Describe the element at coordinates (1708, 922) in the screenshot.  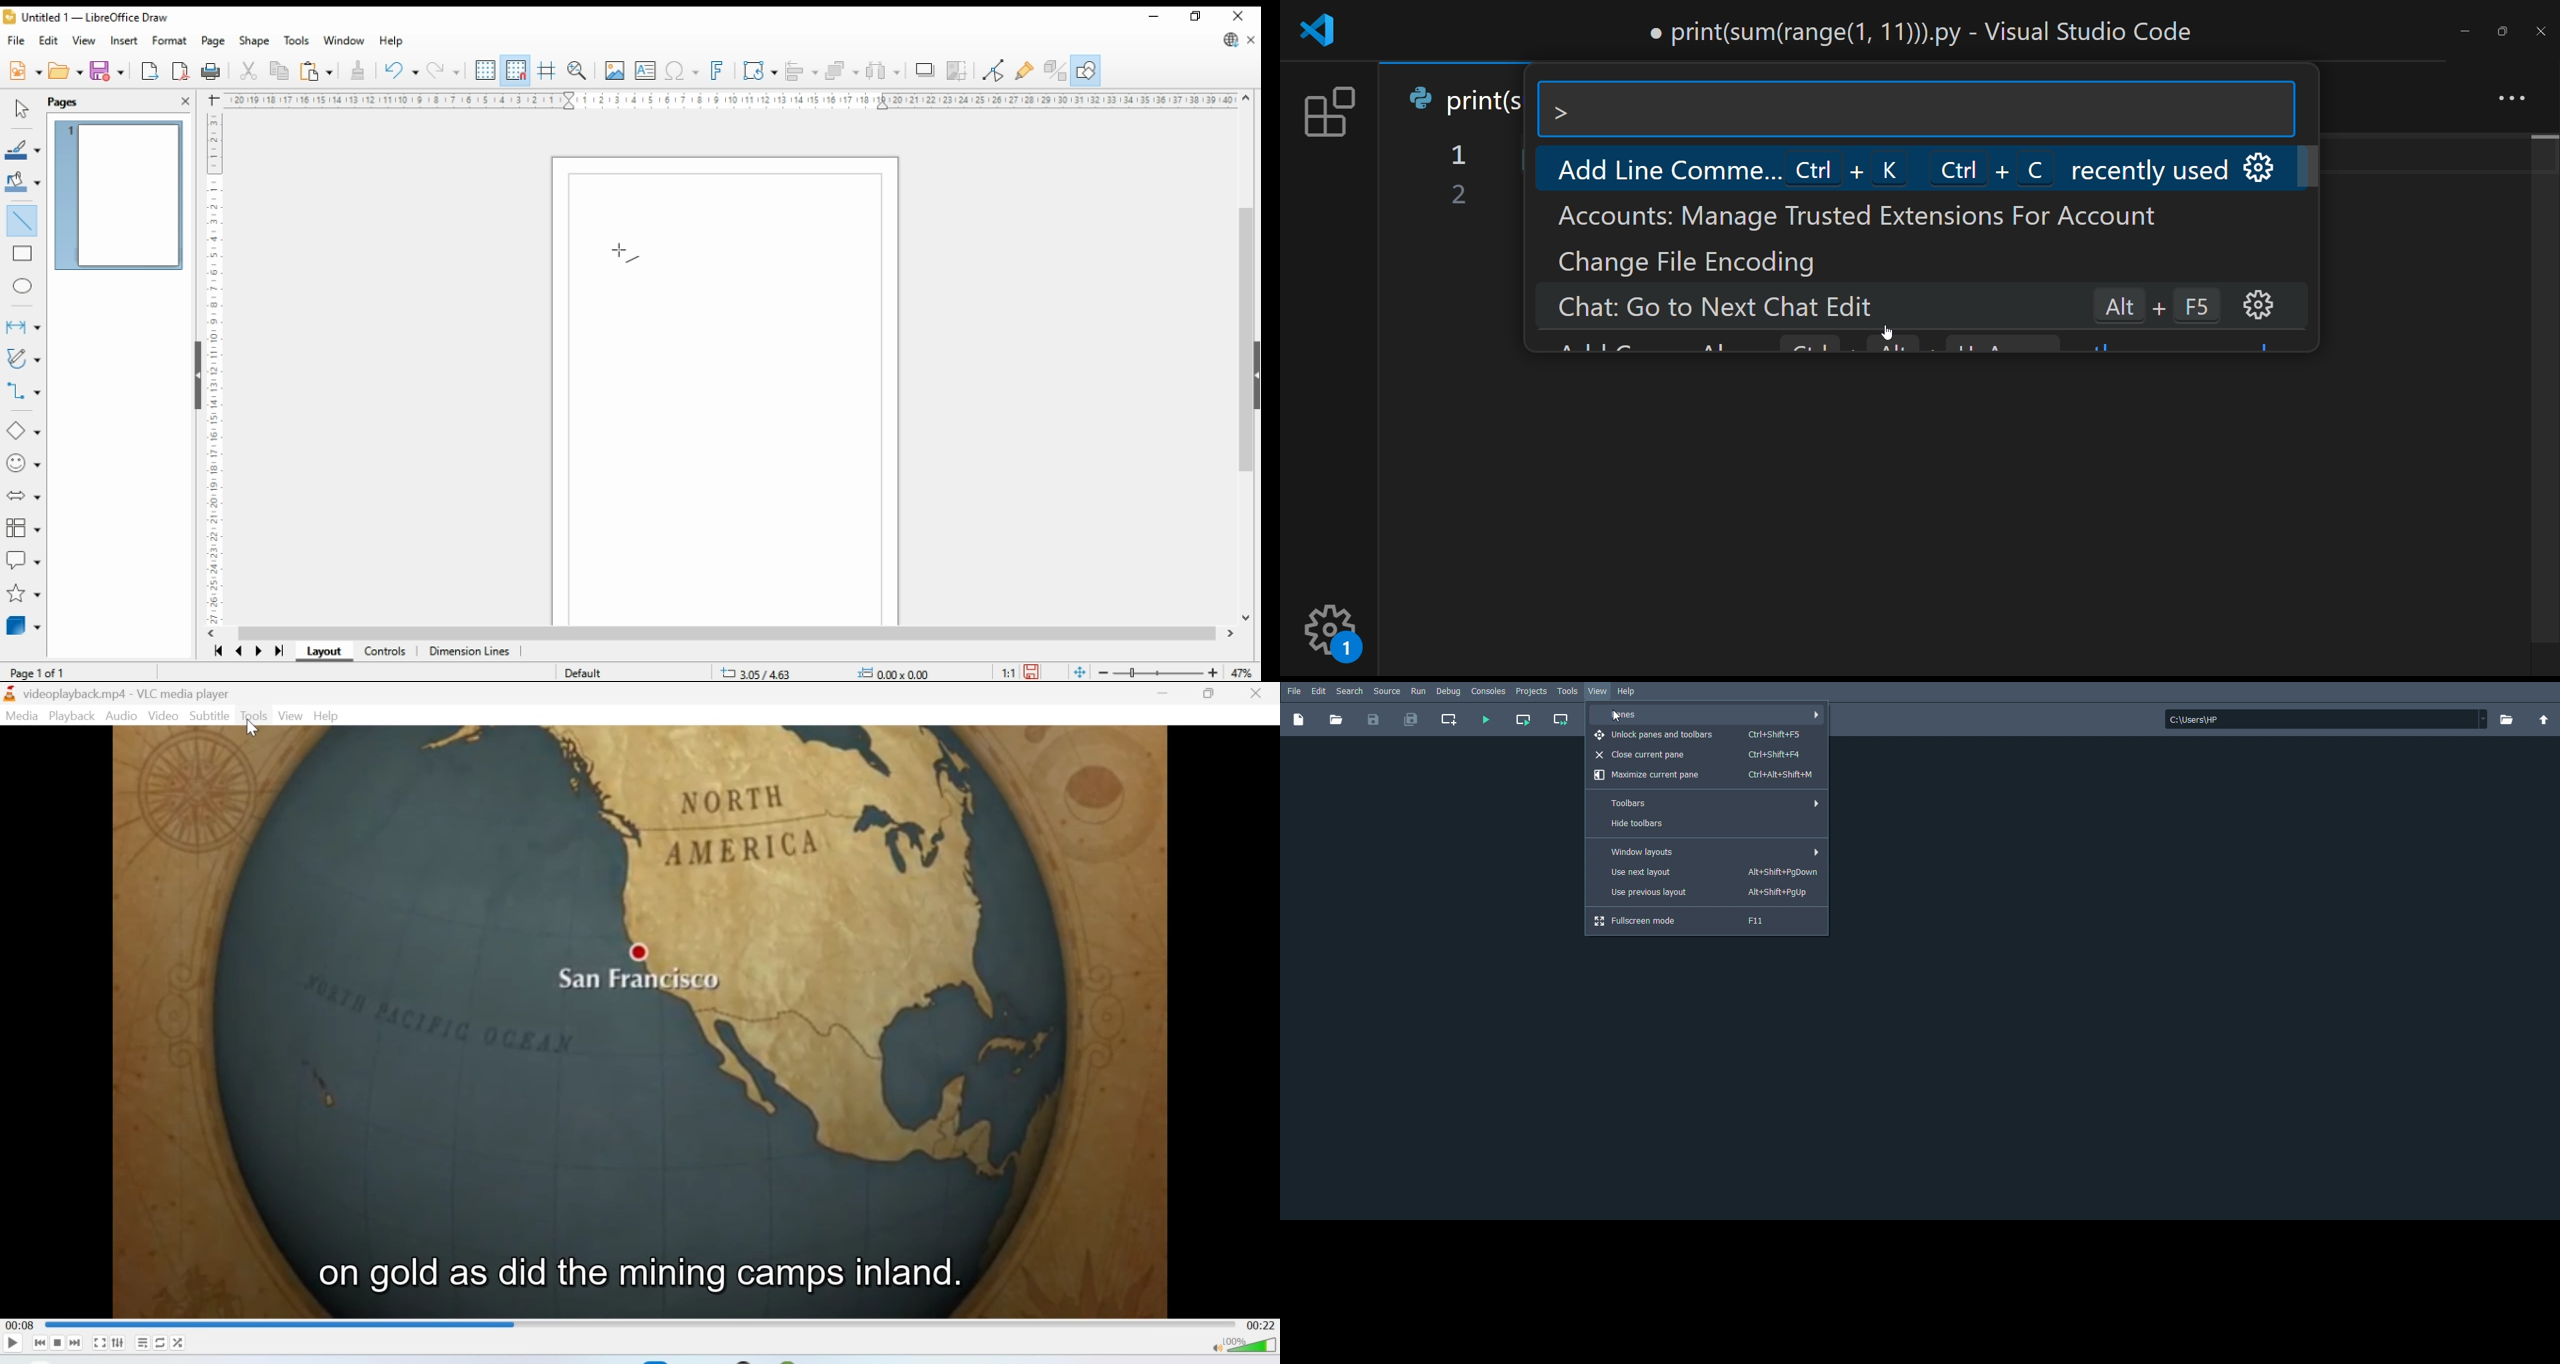
I see `Fullscreen mode` at that location.